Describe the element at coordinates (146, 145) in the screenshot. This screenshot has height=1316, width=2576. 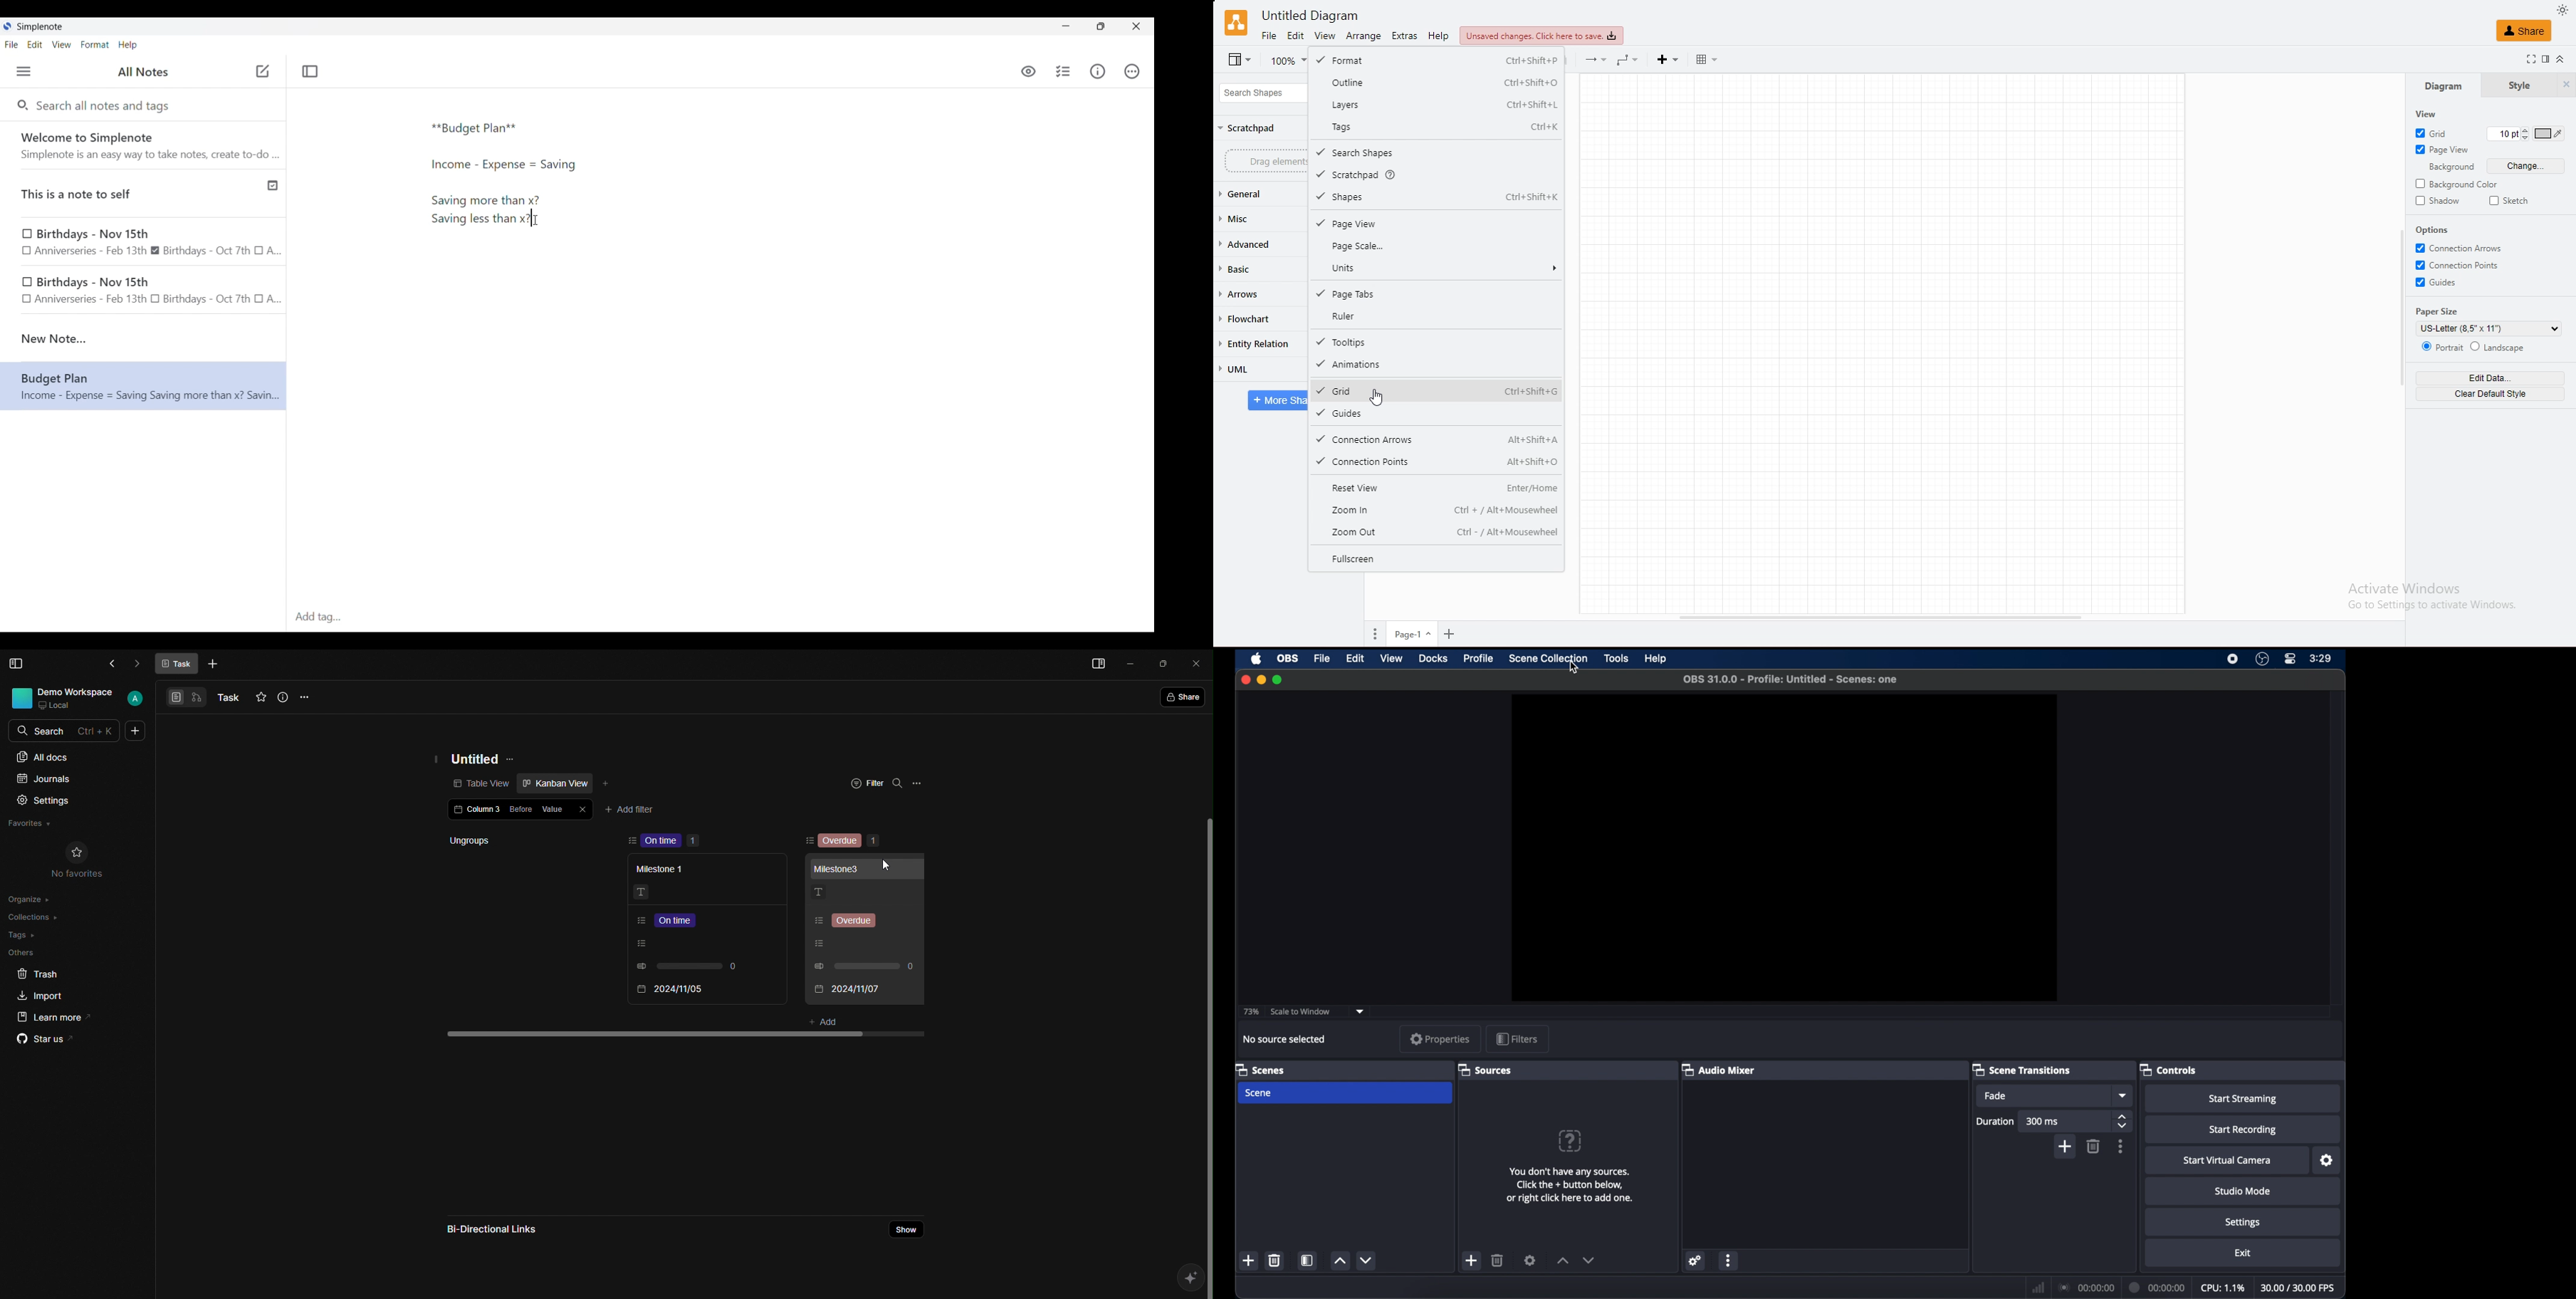
I see `Software welcome note` at that location.